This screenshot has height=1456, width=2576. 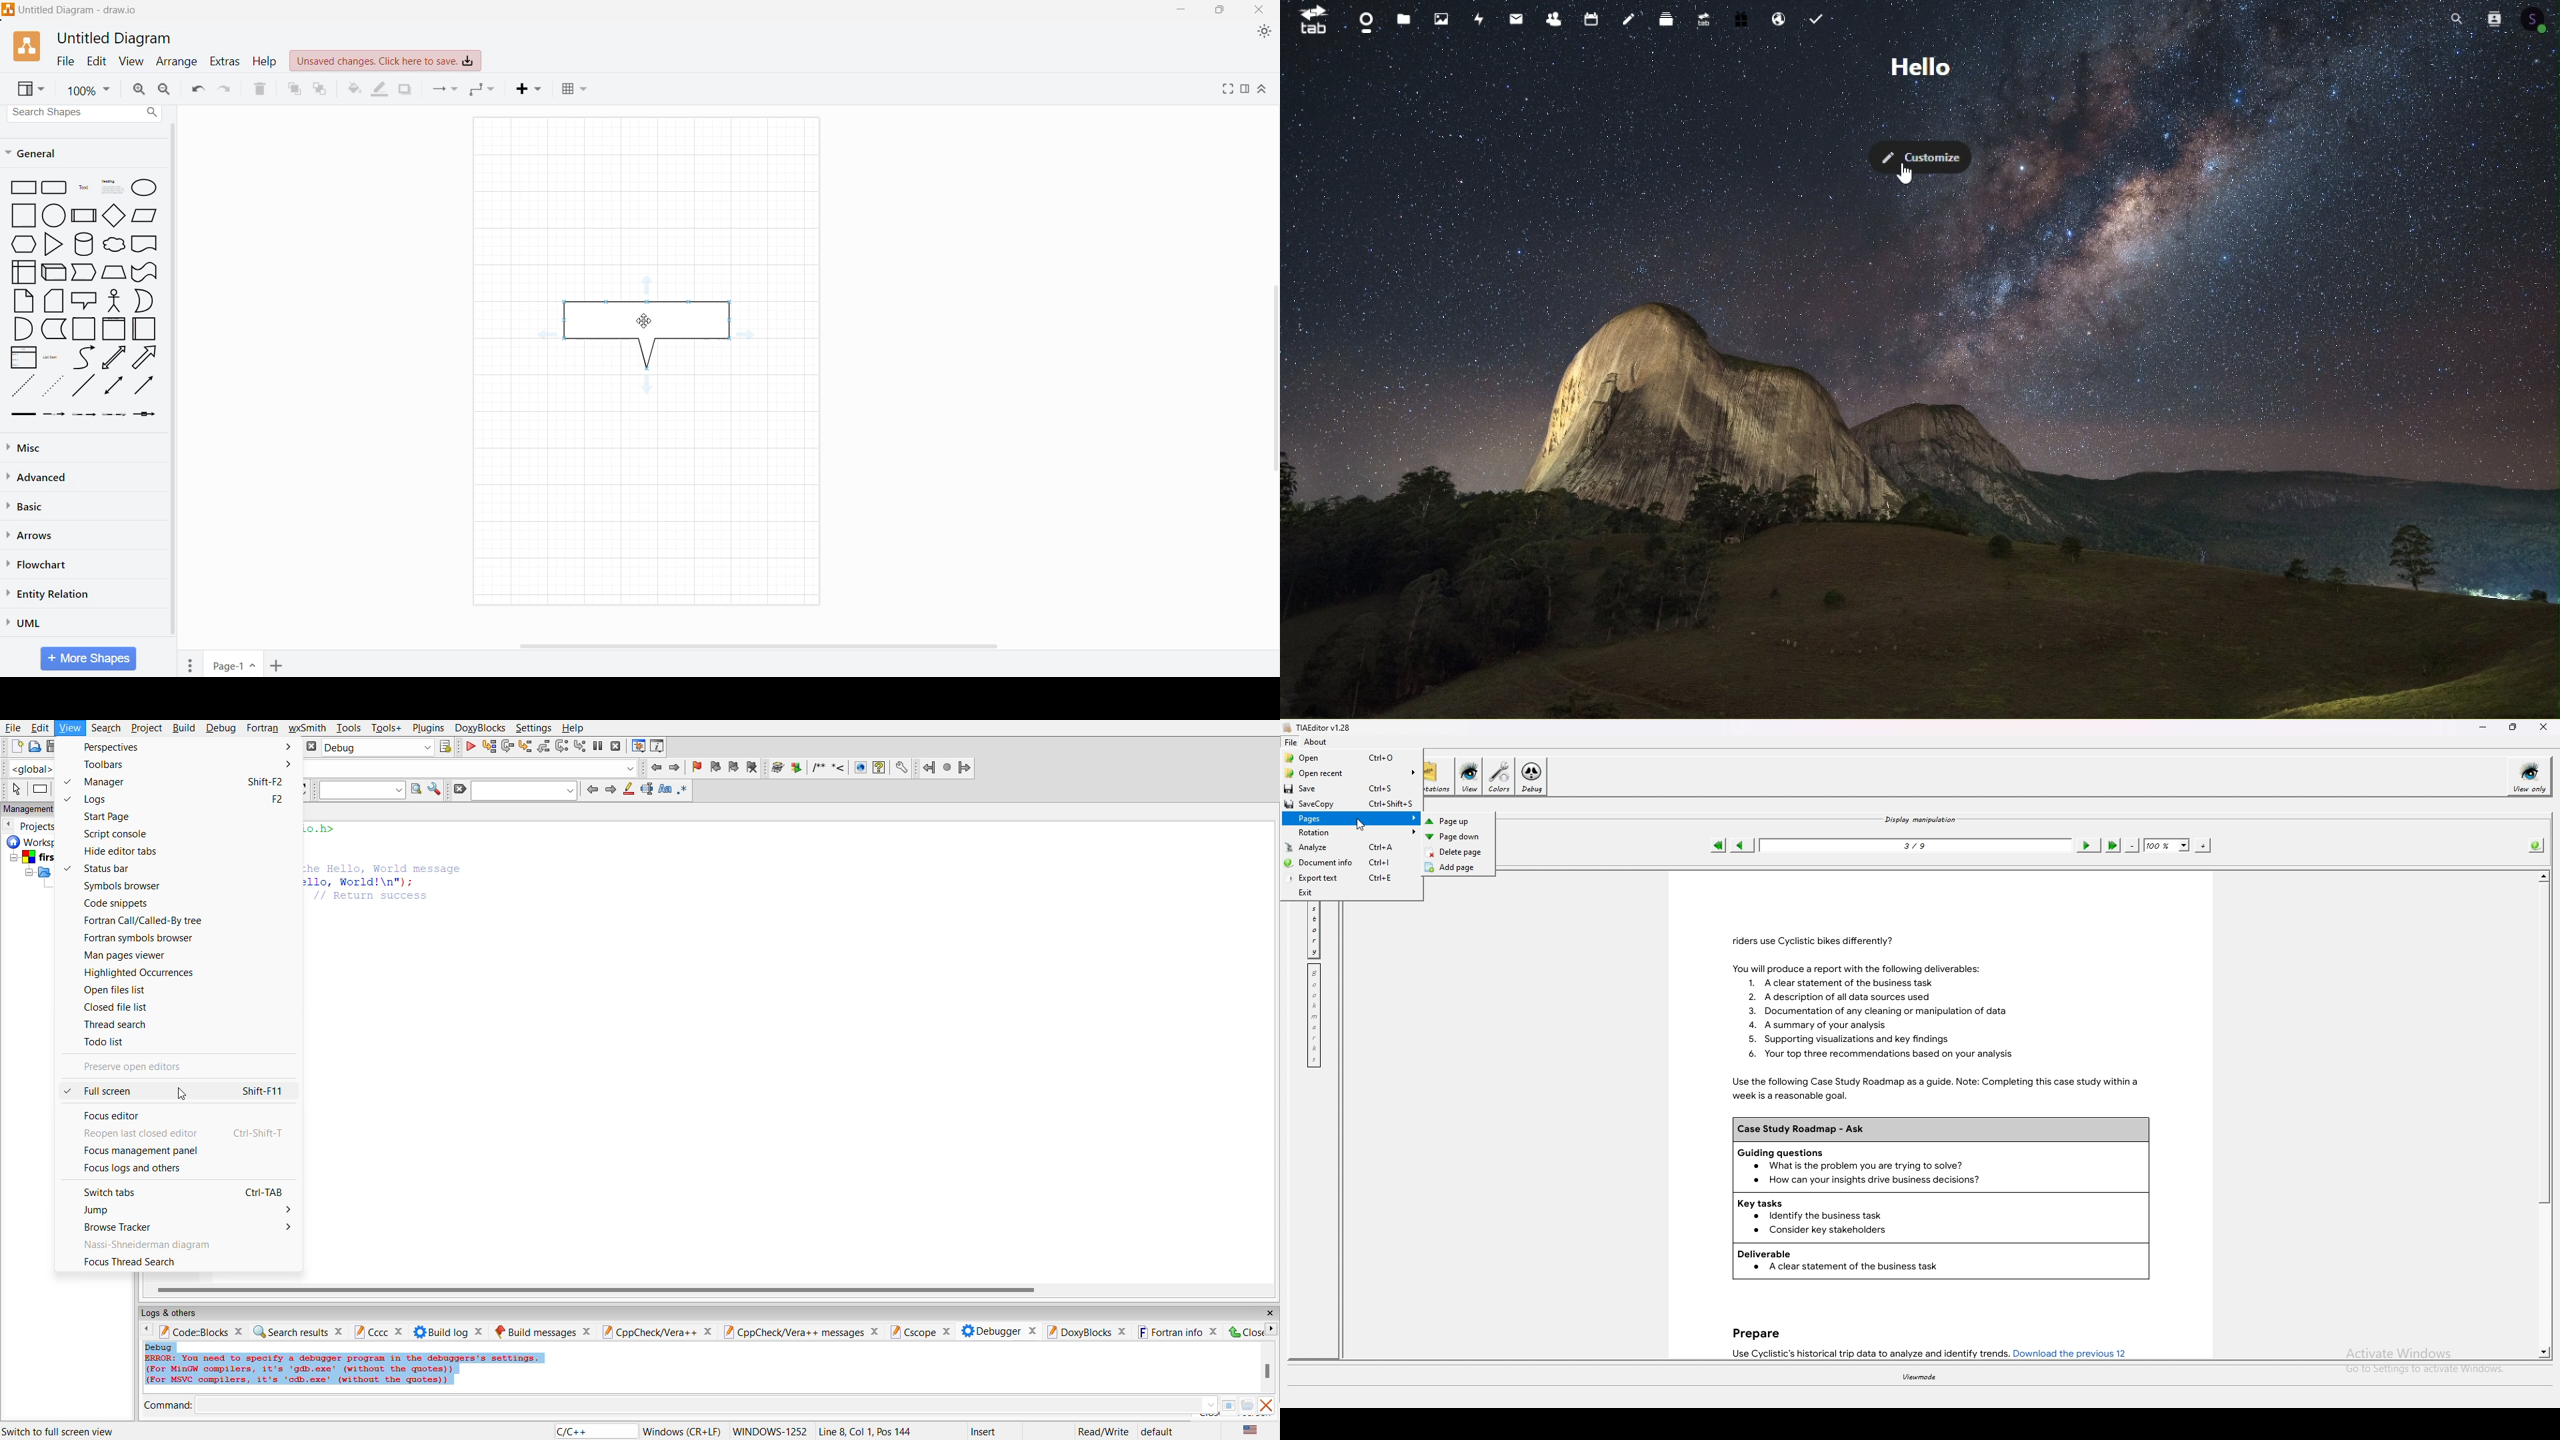 What do you see at coordinates (29, 623) in the screenshot?
I see `UM` at bounding box center [29, 623].